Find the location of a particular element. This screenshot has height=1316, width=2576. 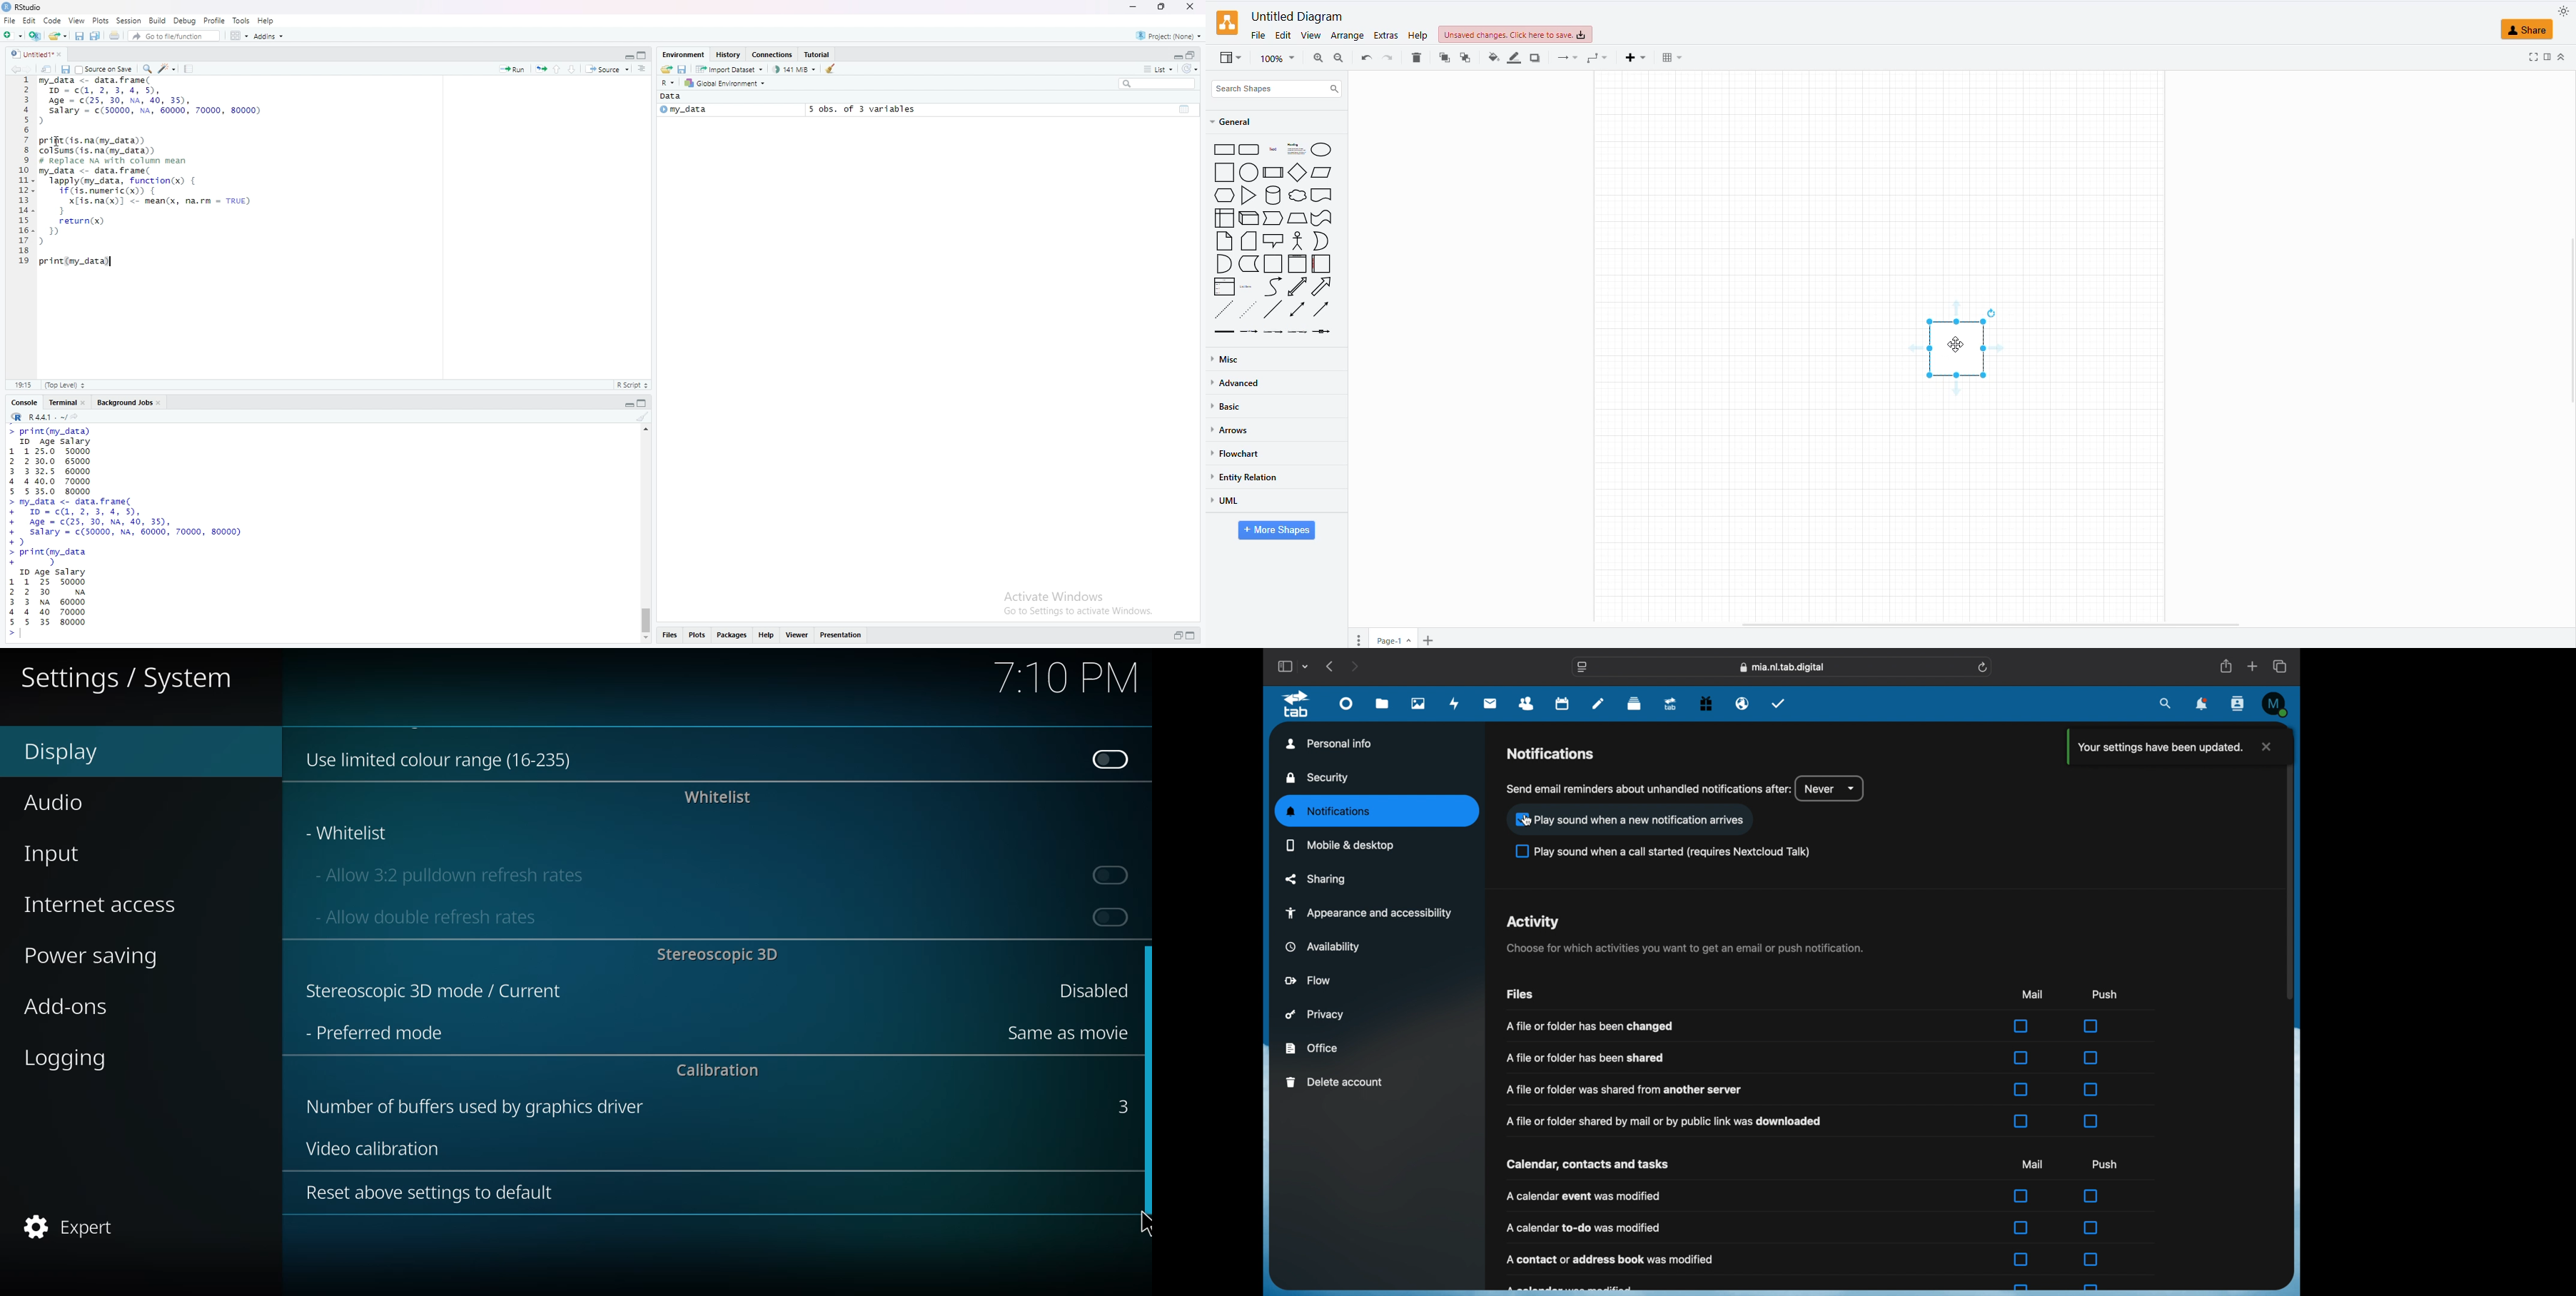

notifications is located at coordinates (2202, 705).